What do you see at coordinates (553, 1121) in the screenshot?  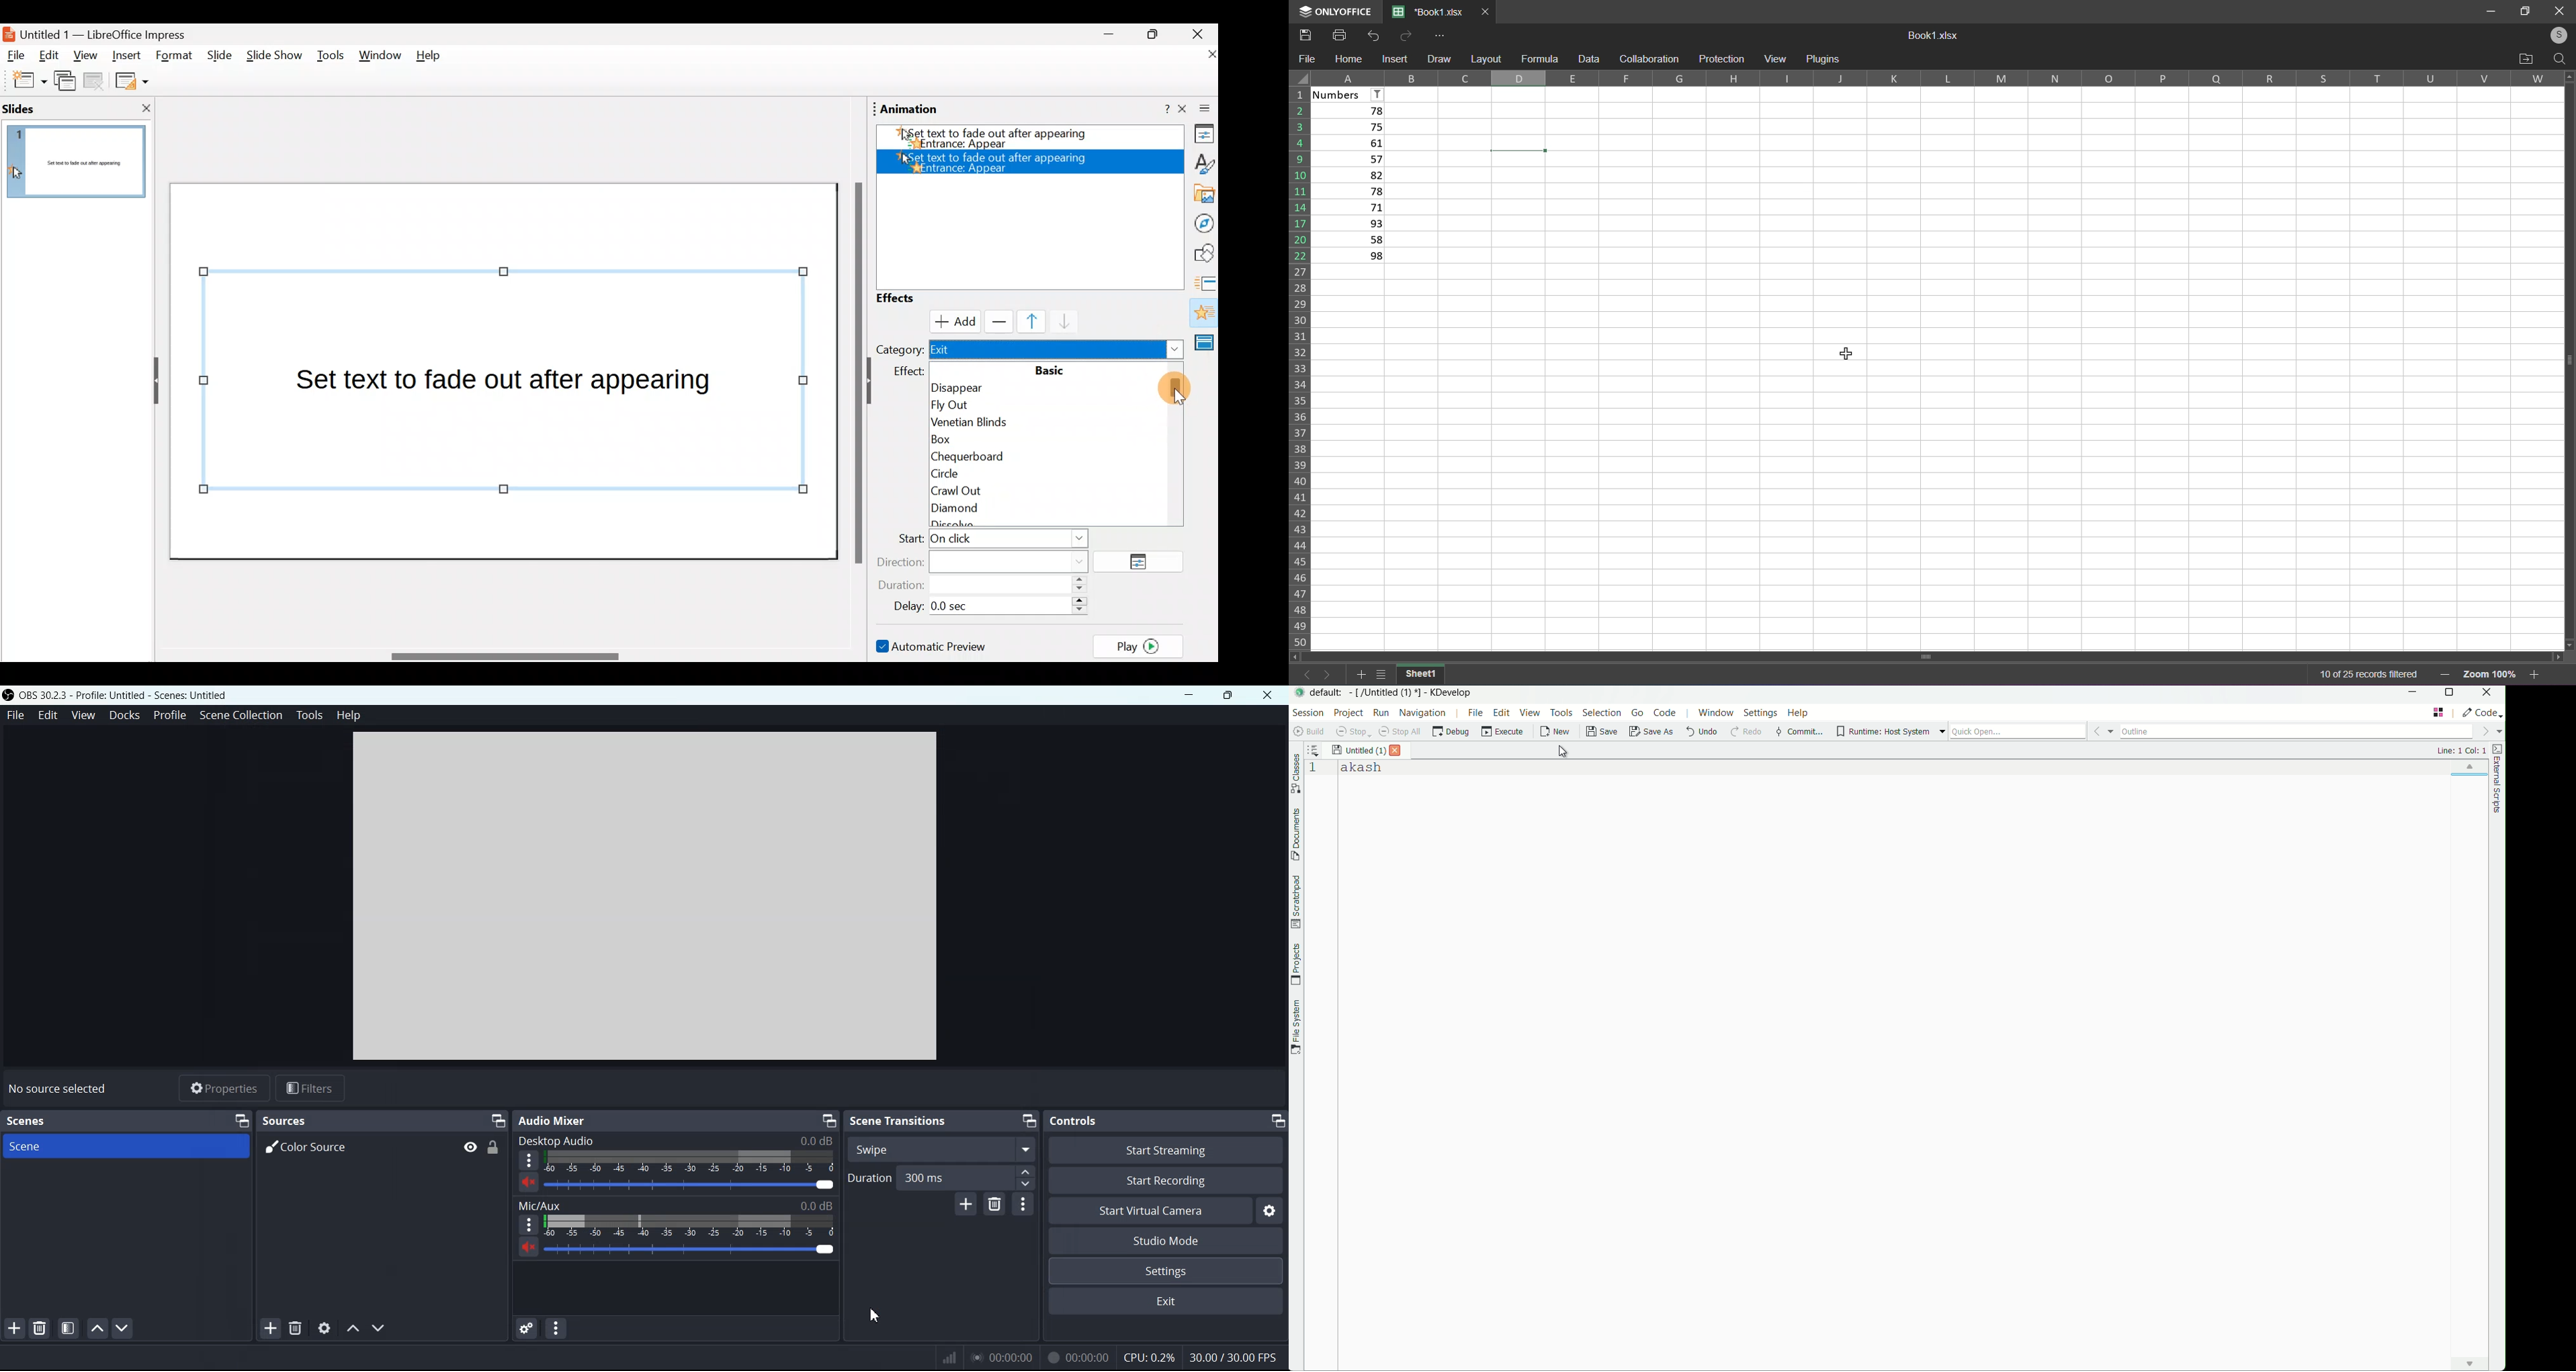 I see `Text` at bounding box center [553, 1121].